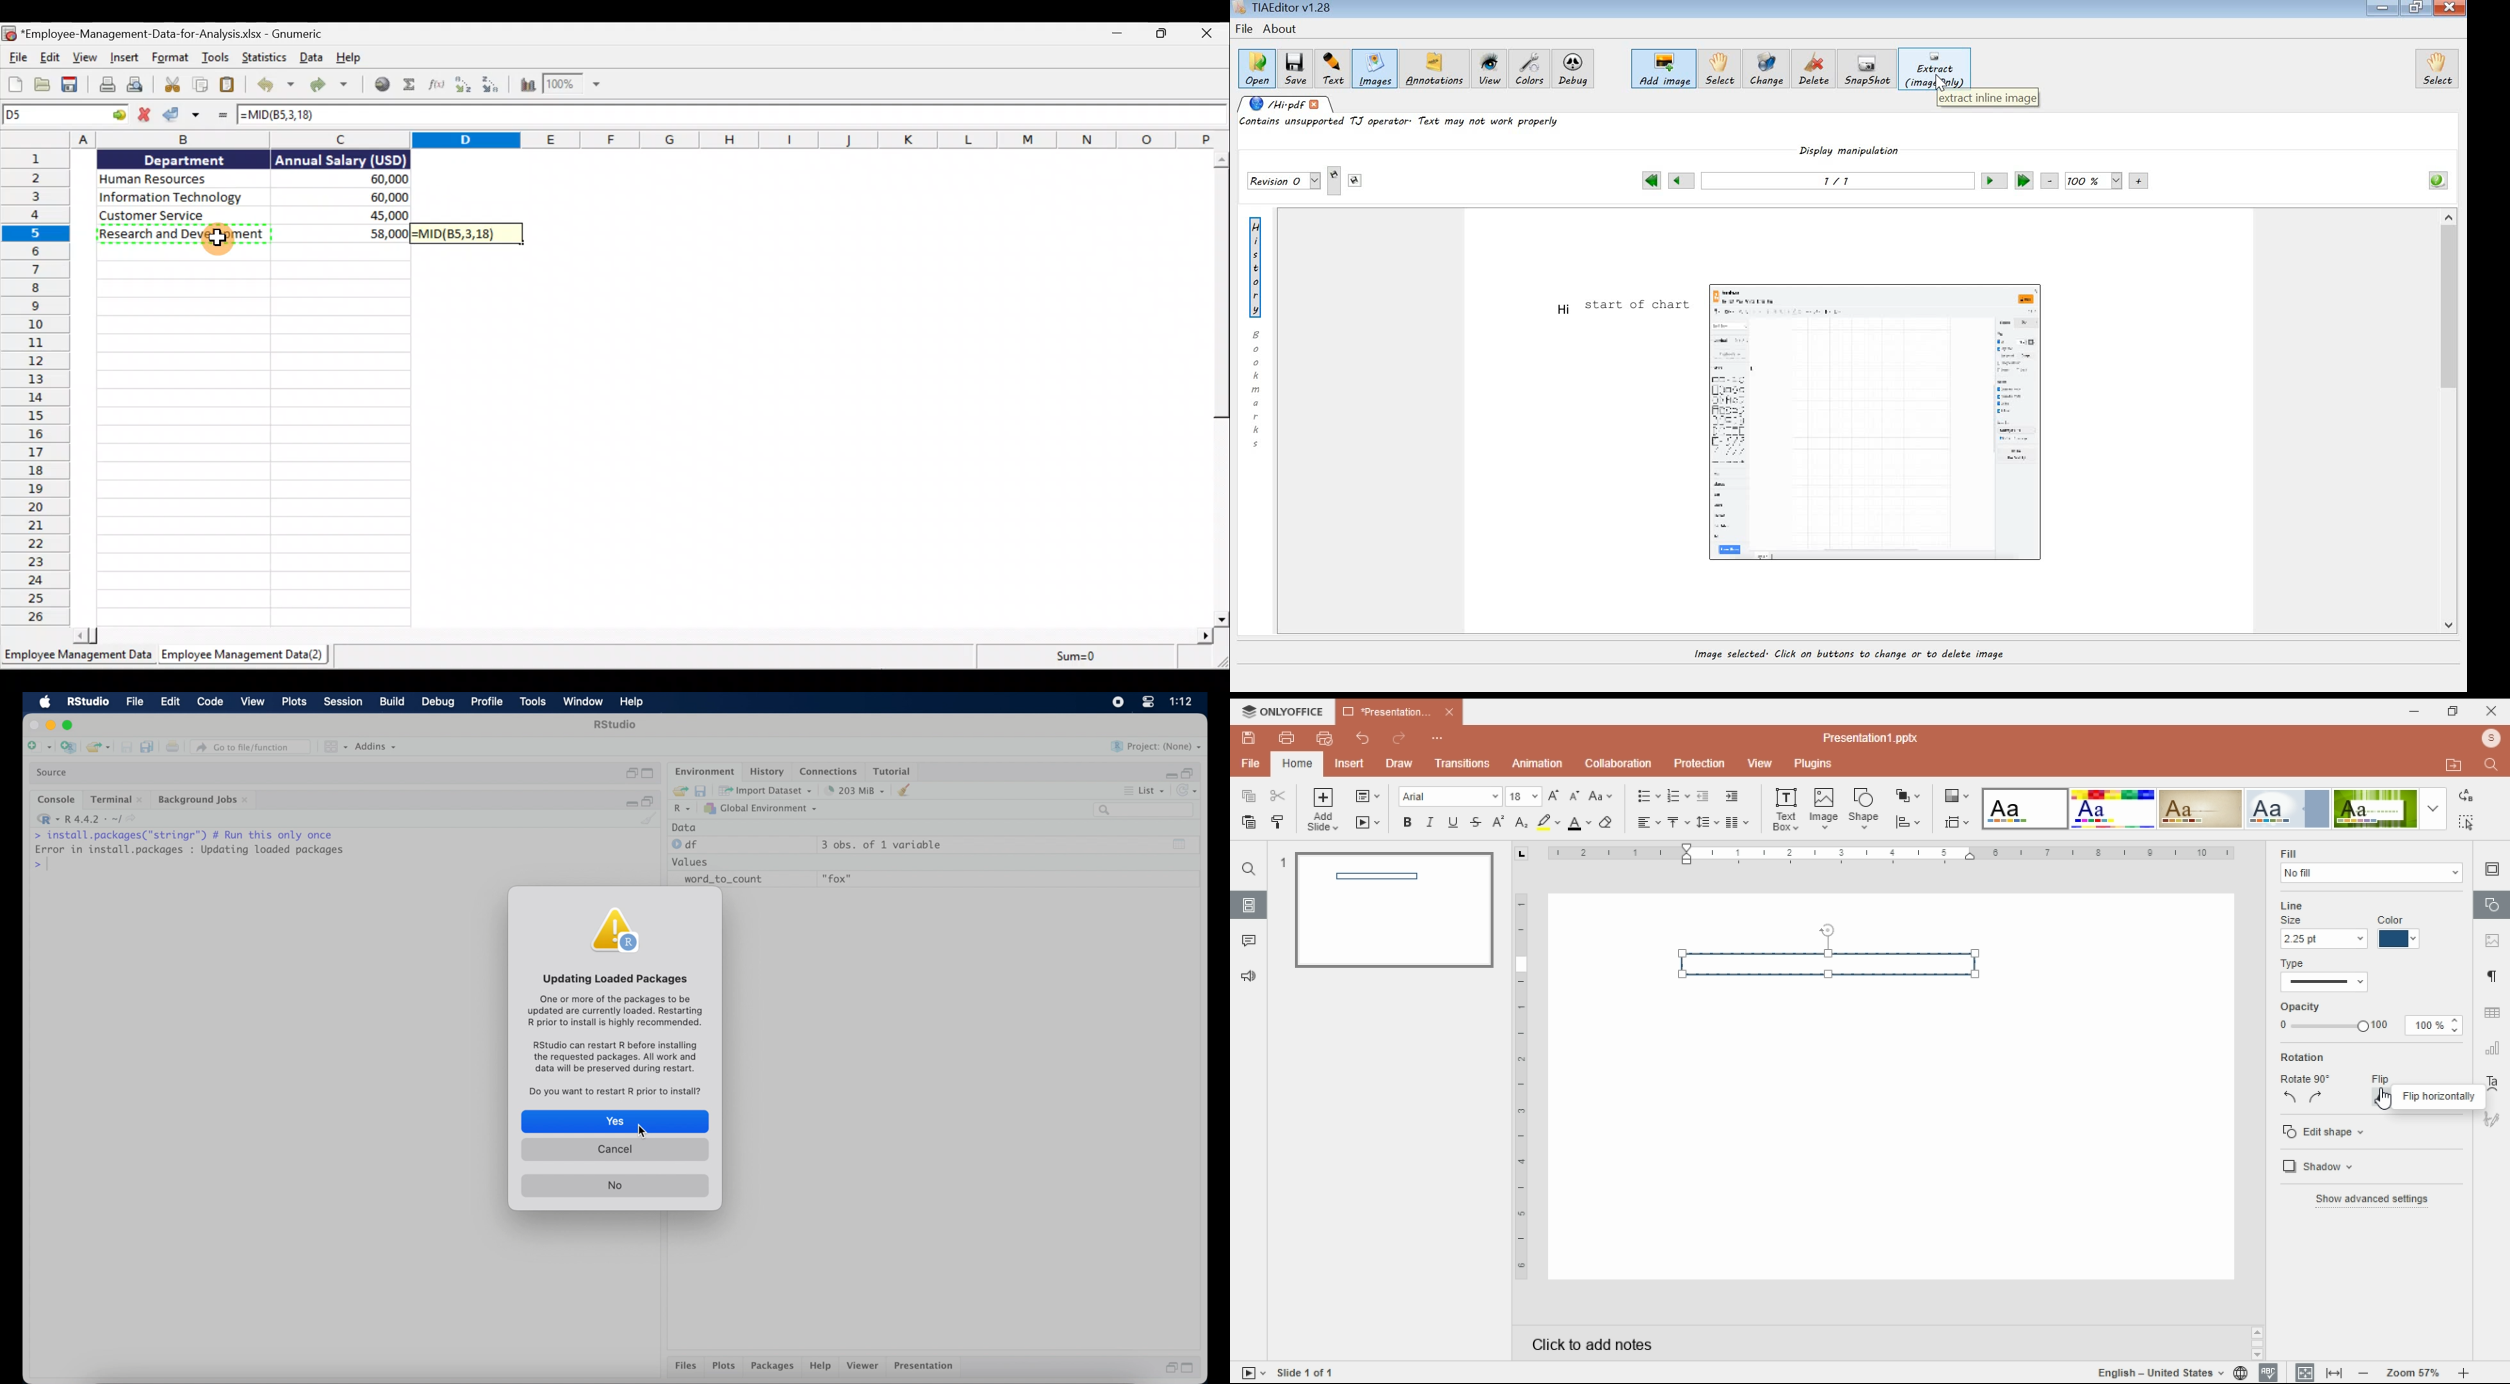  I want to click on plots, so click(295, 702).